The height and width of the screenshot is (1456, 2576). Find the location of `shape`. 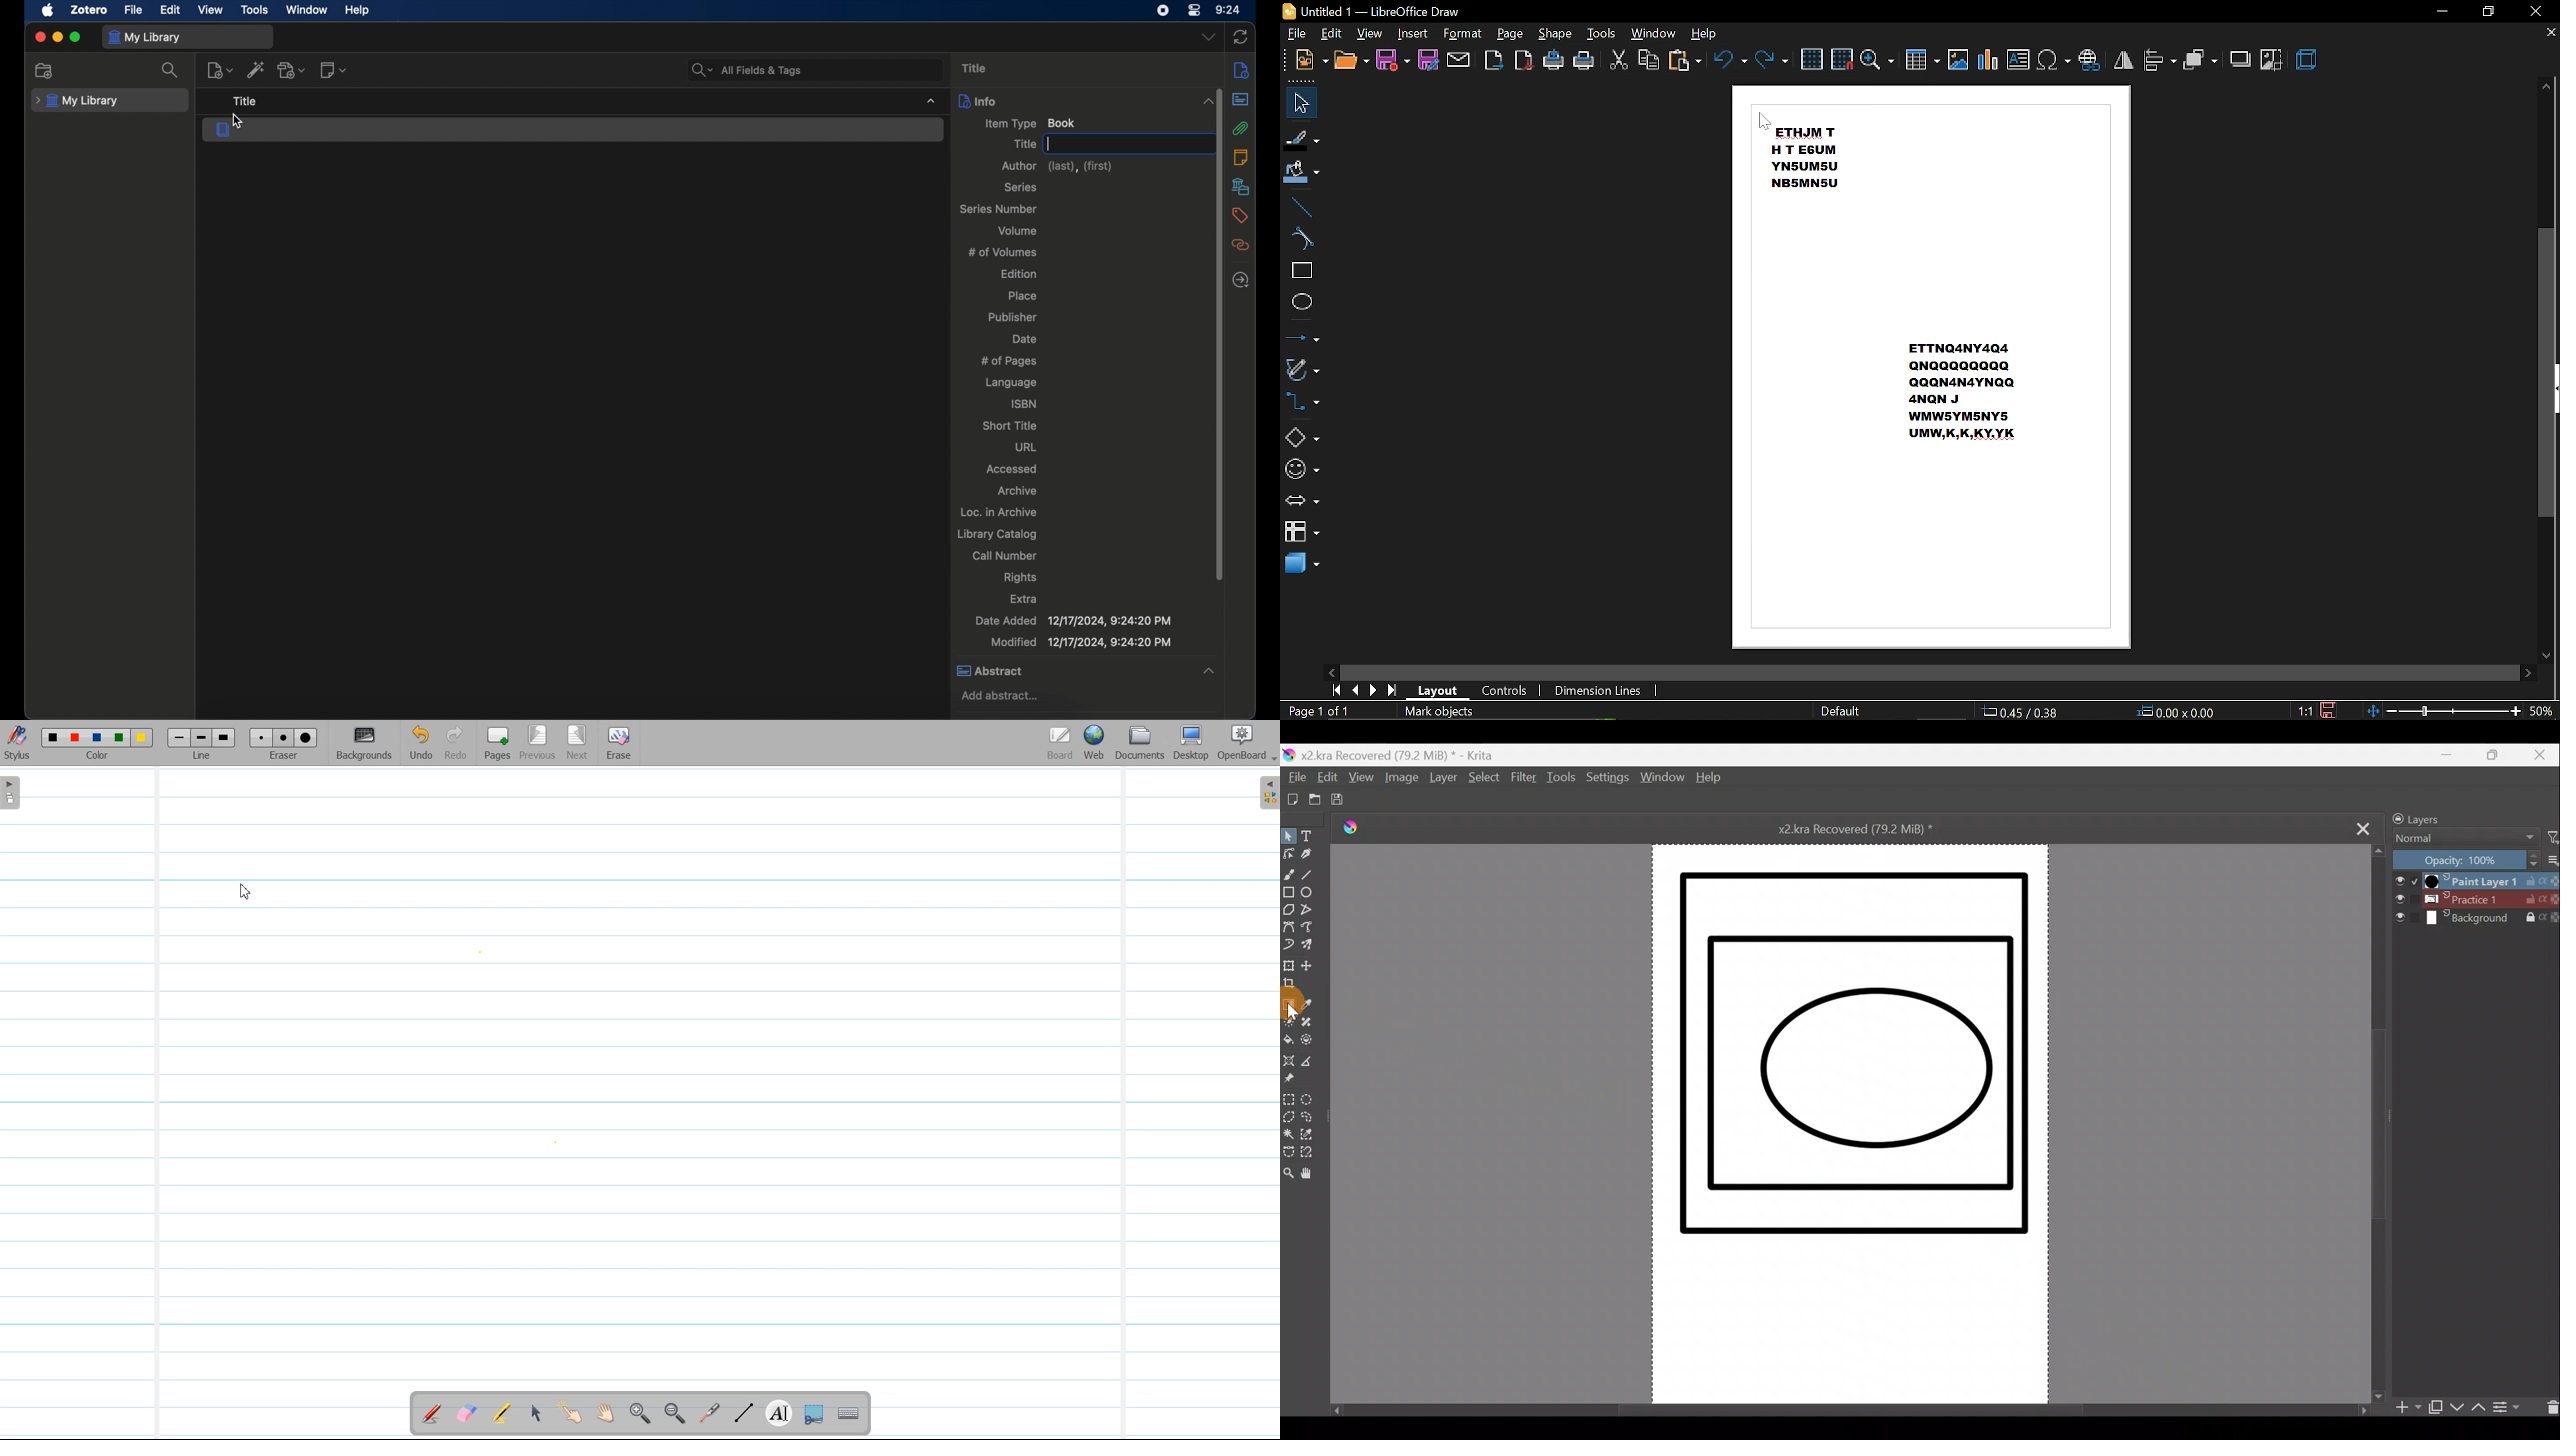

shape is located at coordinates (1554, 34).